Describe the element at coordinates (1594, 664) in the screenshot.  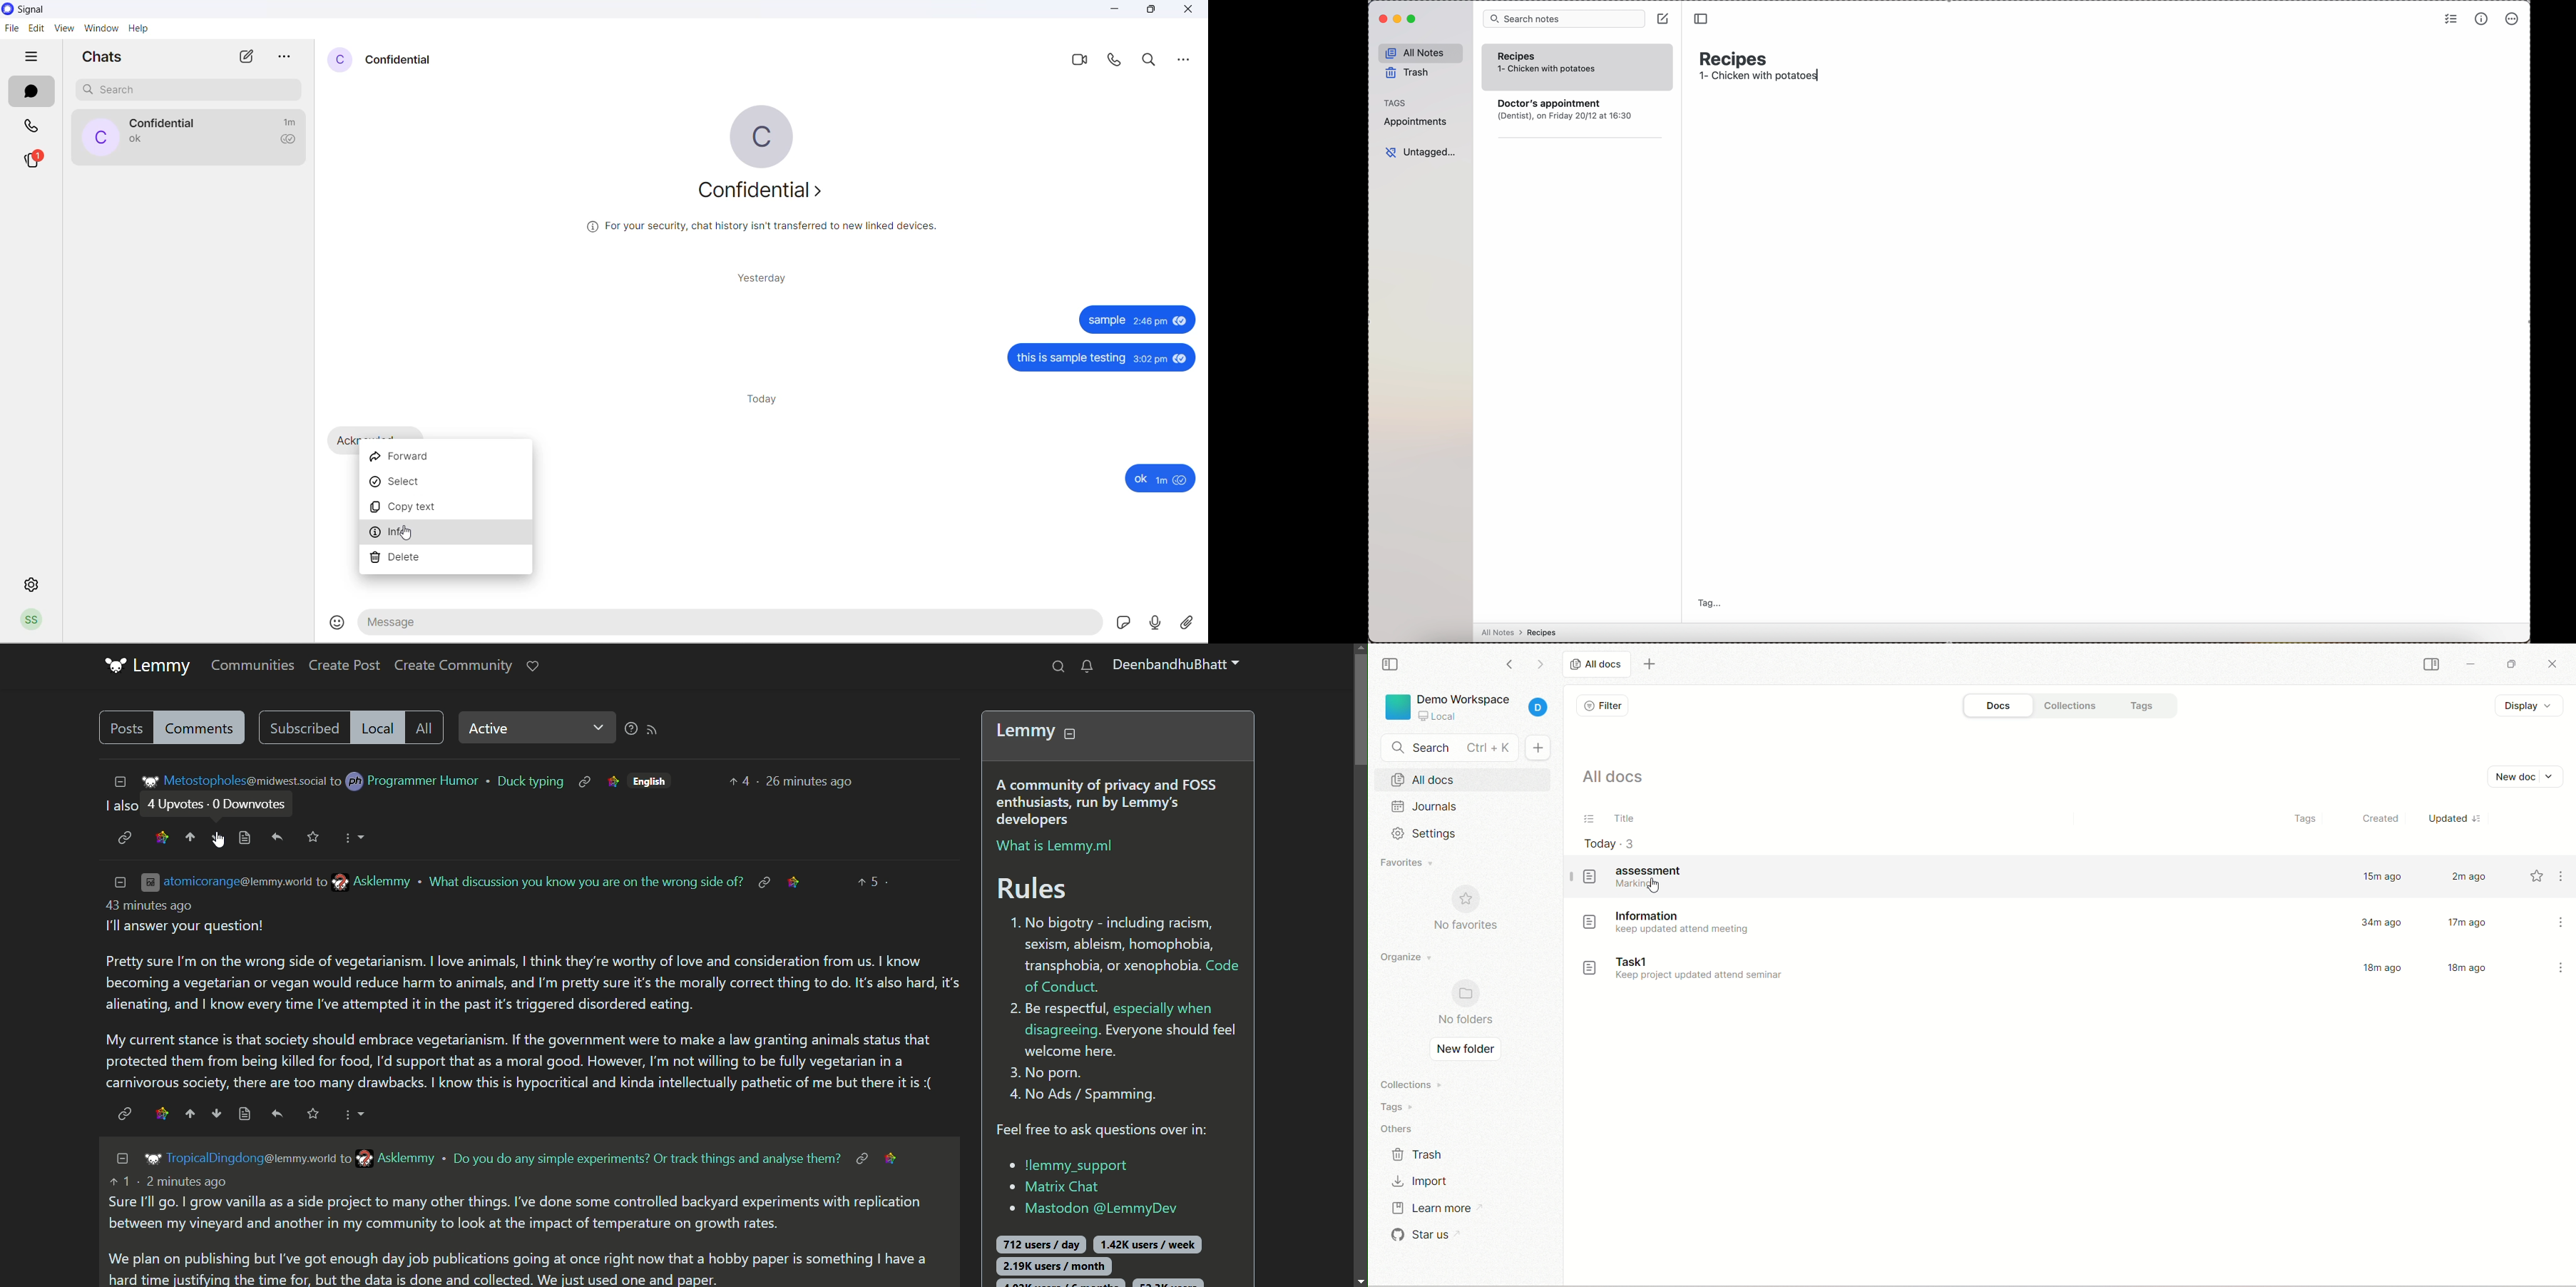
I see `all docs` at that location.